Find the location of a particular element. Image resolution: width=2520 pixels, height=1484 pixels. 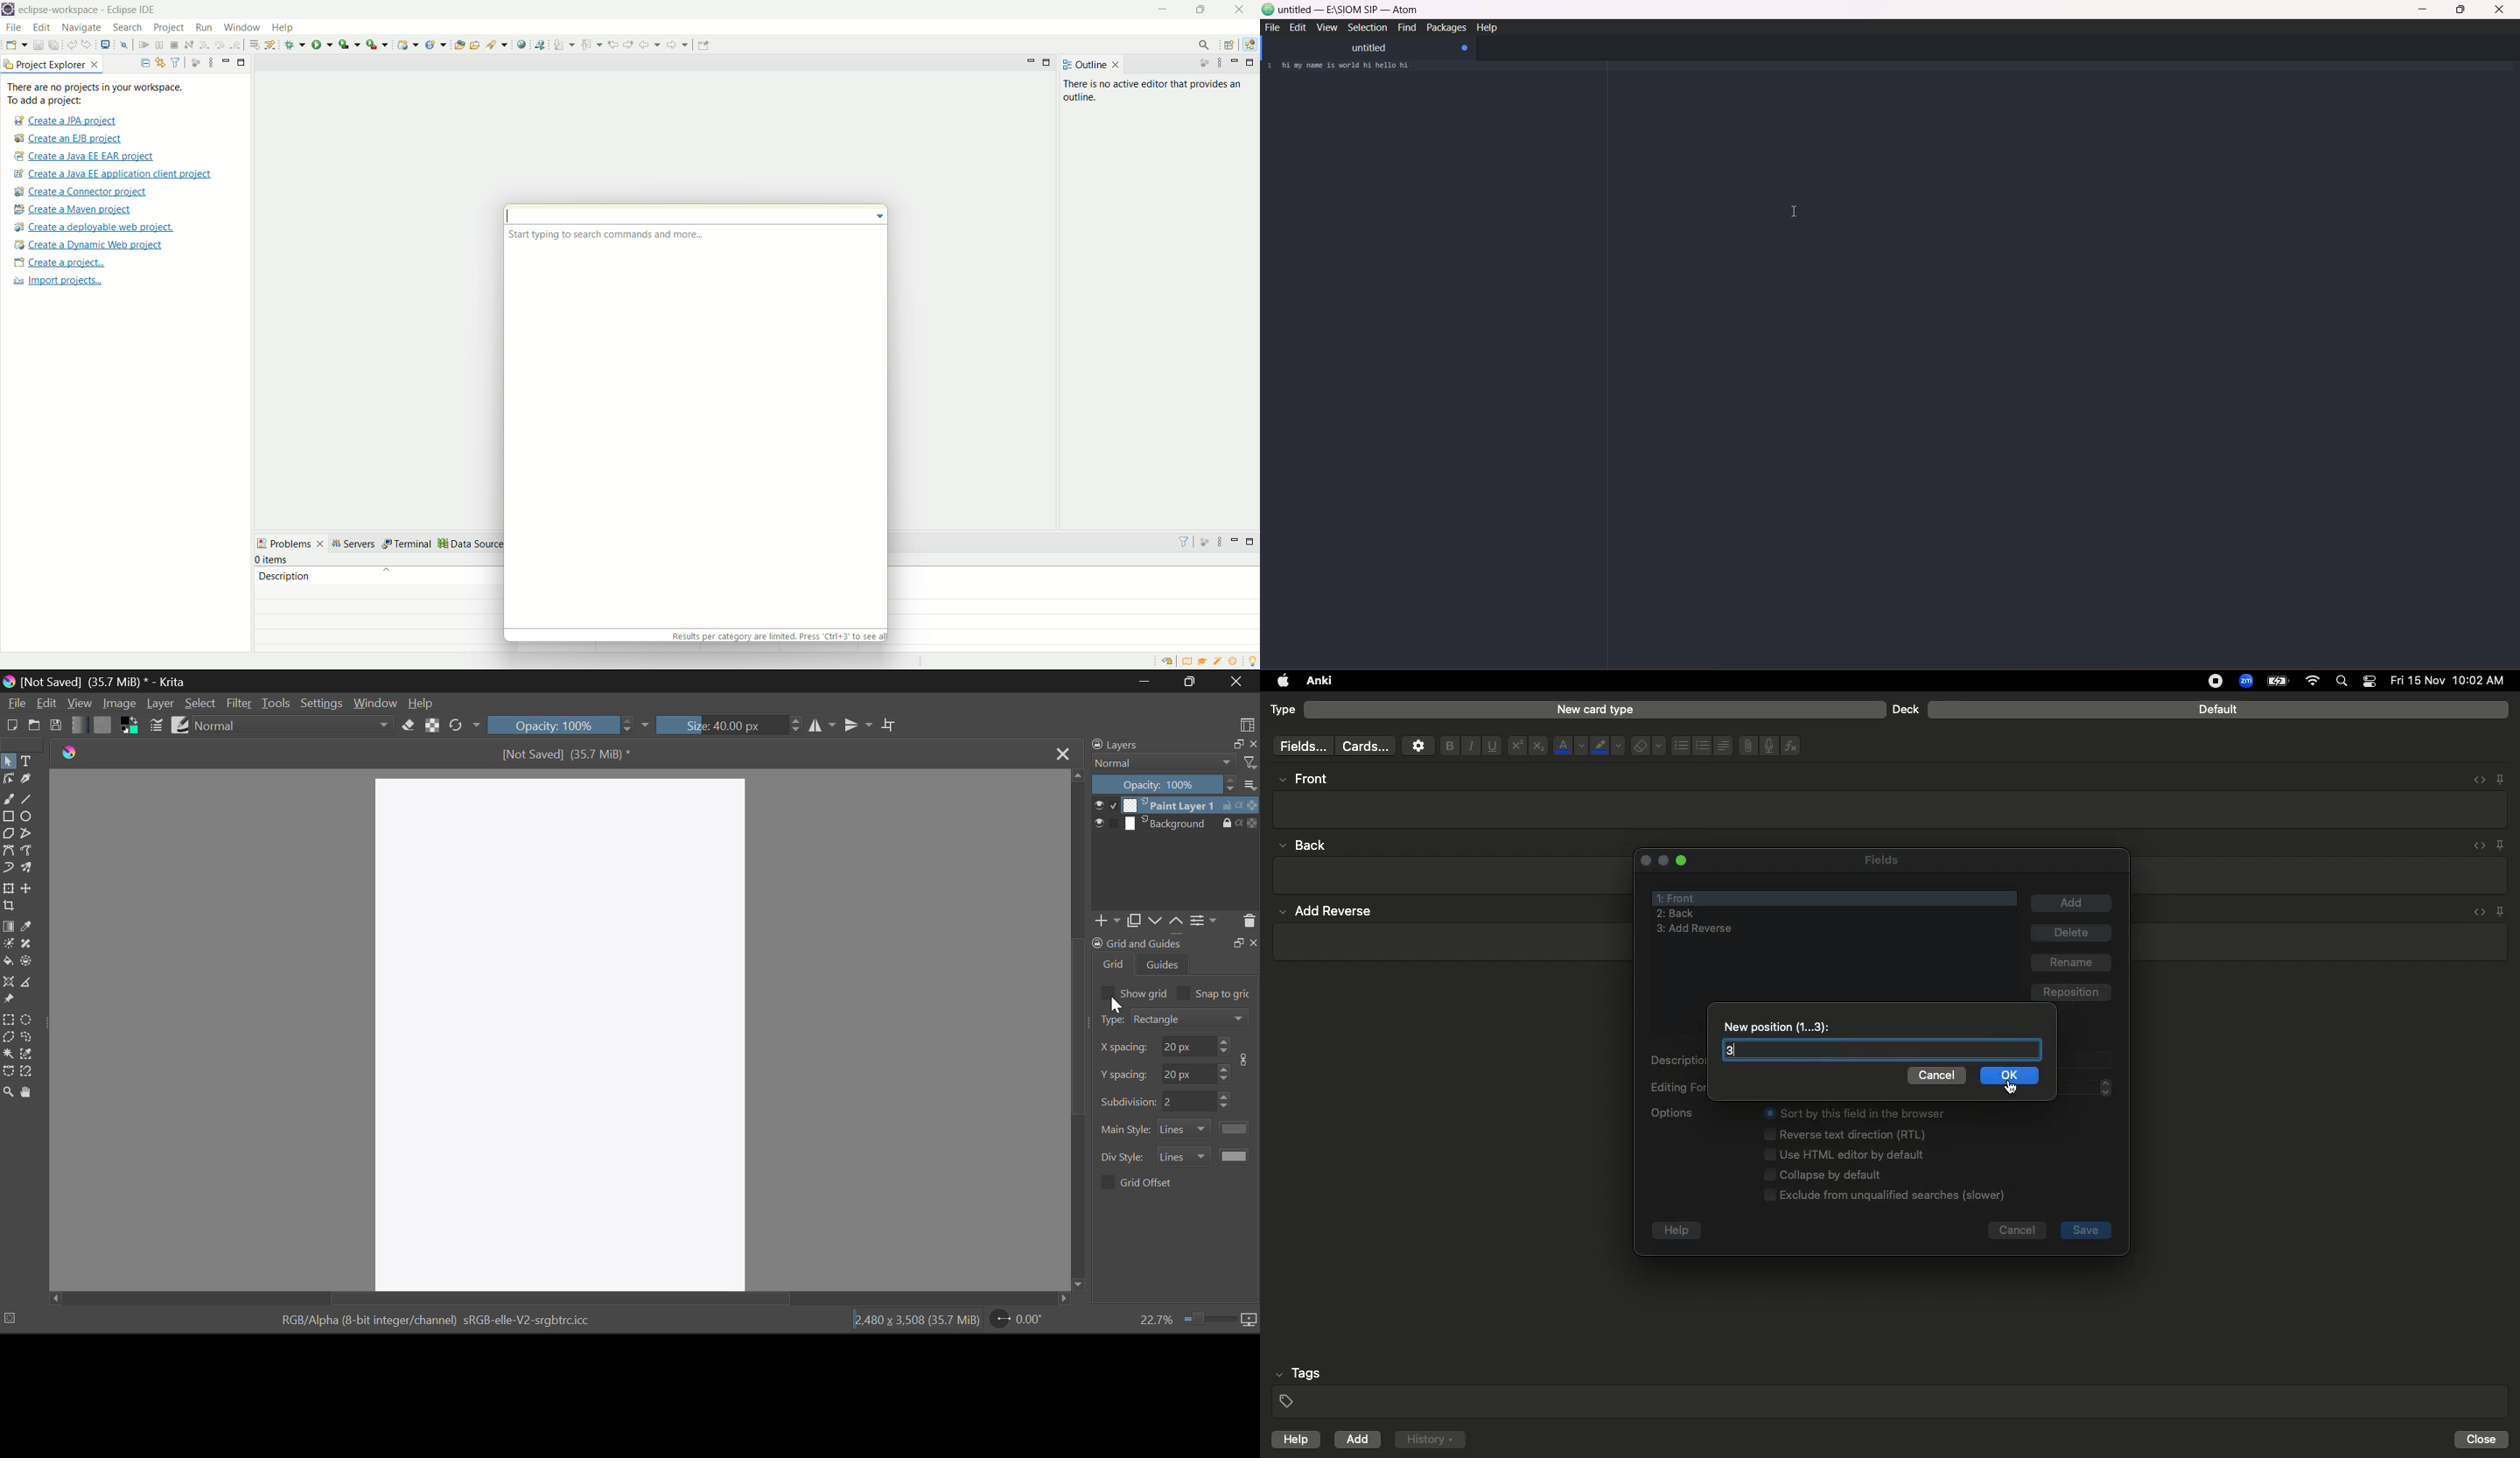

Eyedropper is located at coordinates (27, 928).